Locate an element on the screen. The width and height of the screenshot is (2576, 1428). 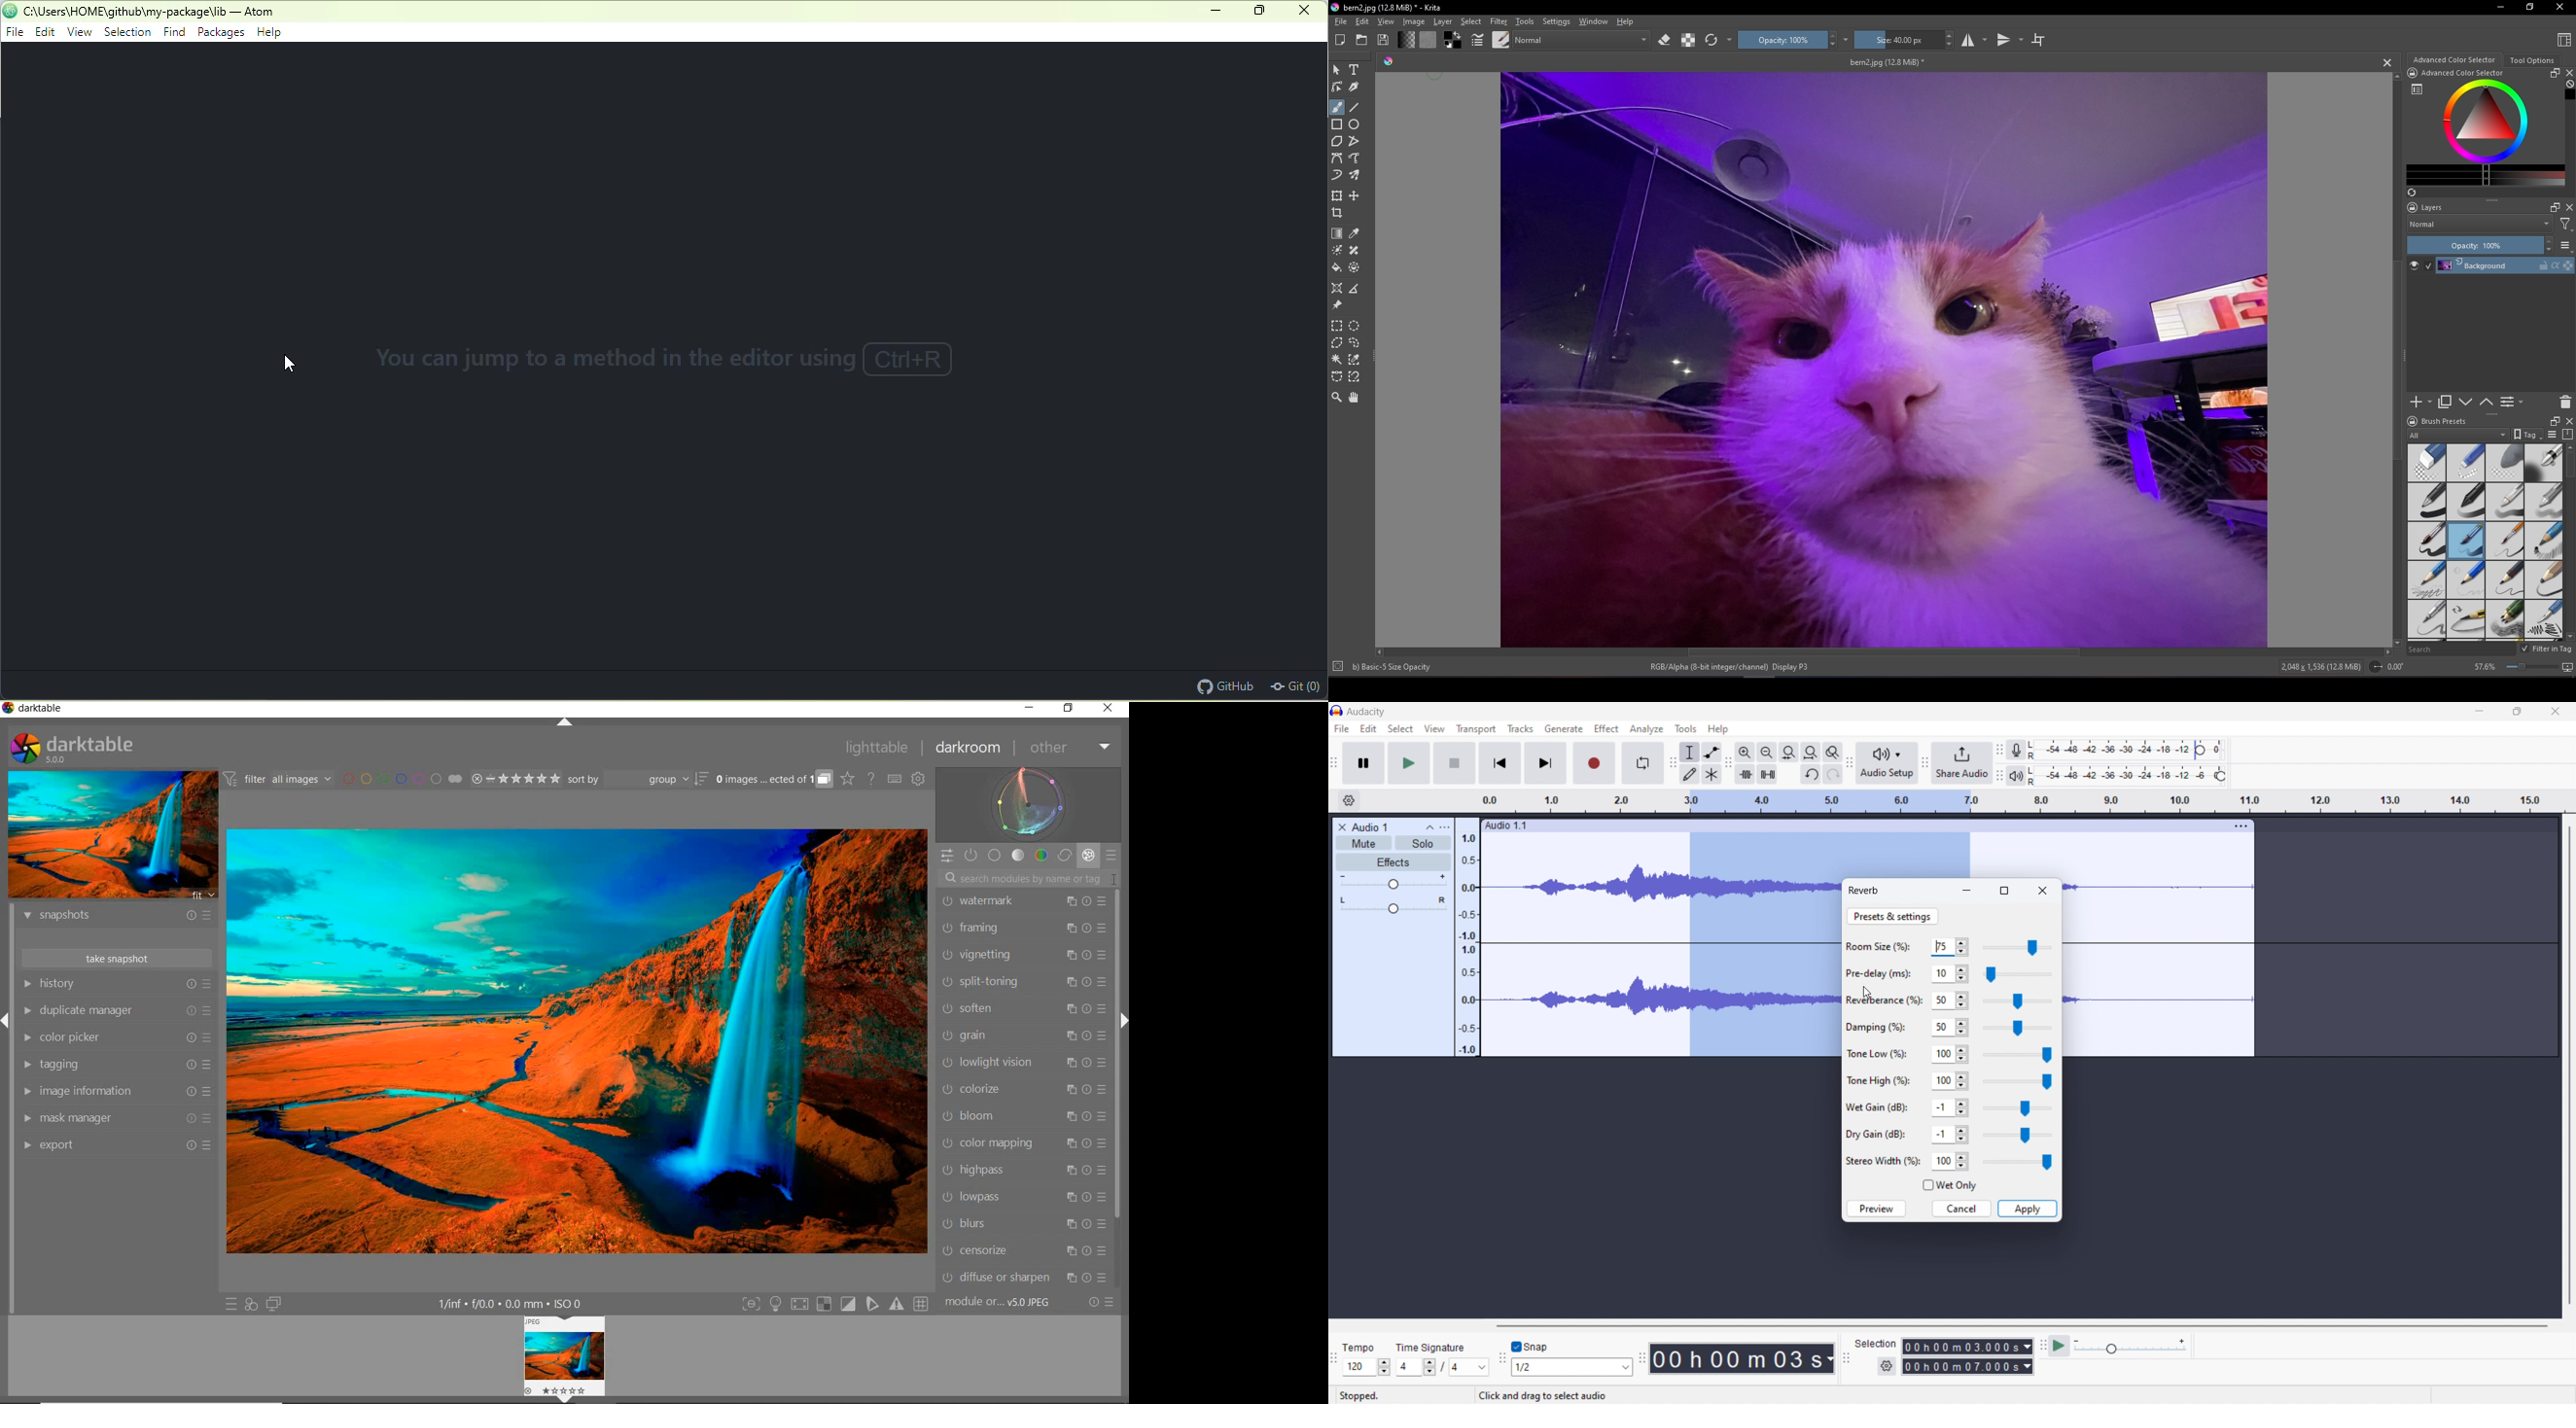
wet only  is located at coordinates (1950, 1184).